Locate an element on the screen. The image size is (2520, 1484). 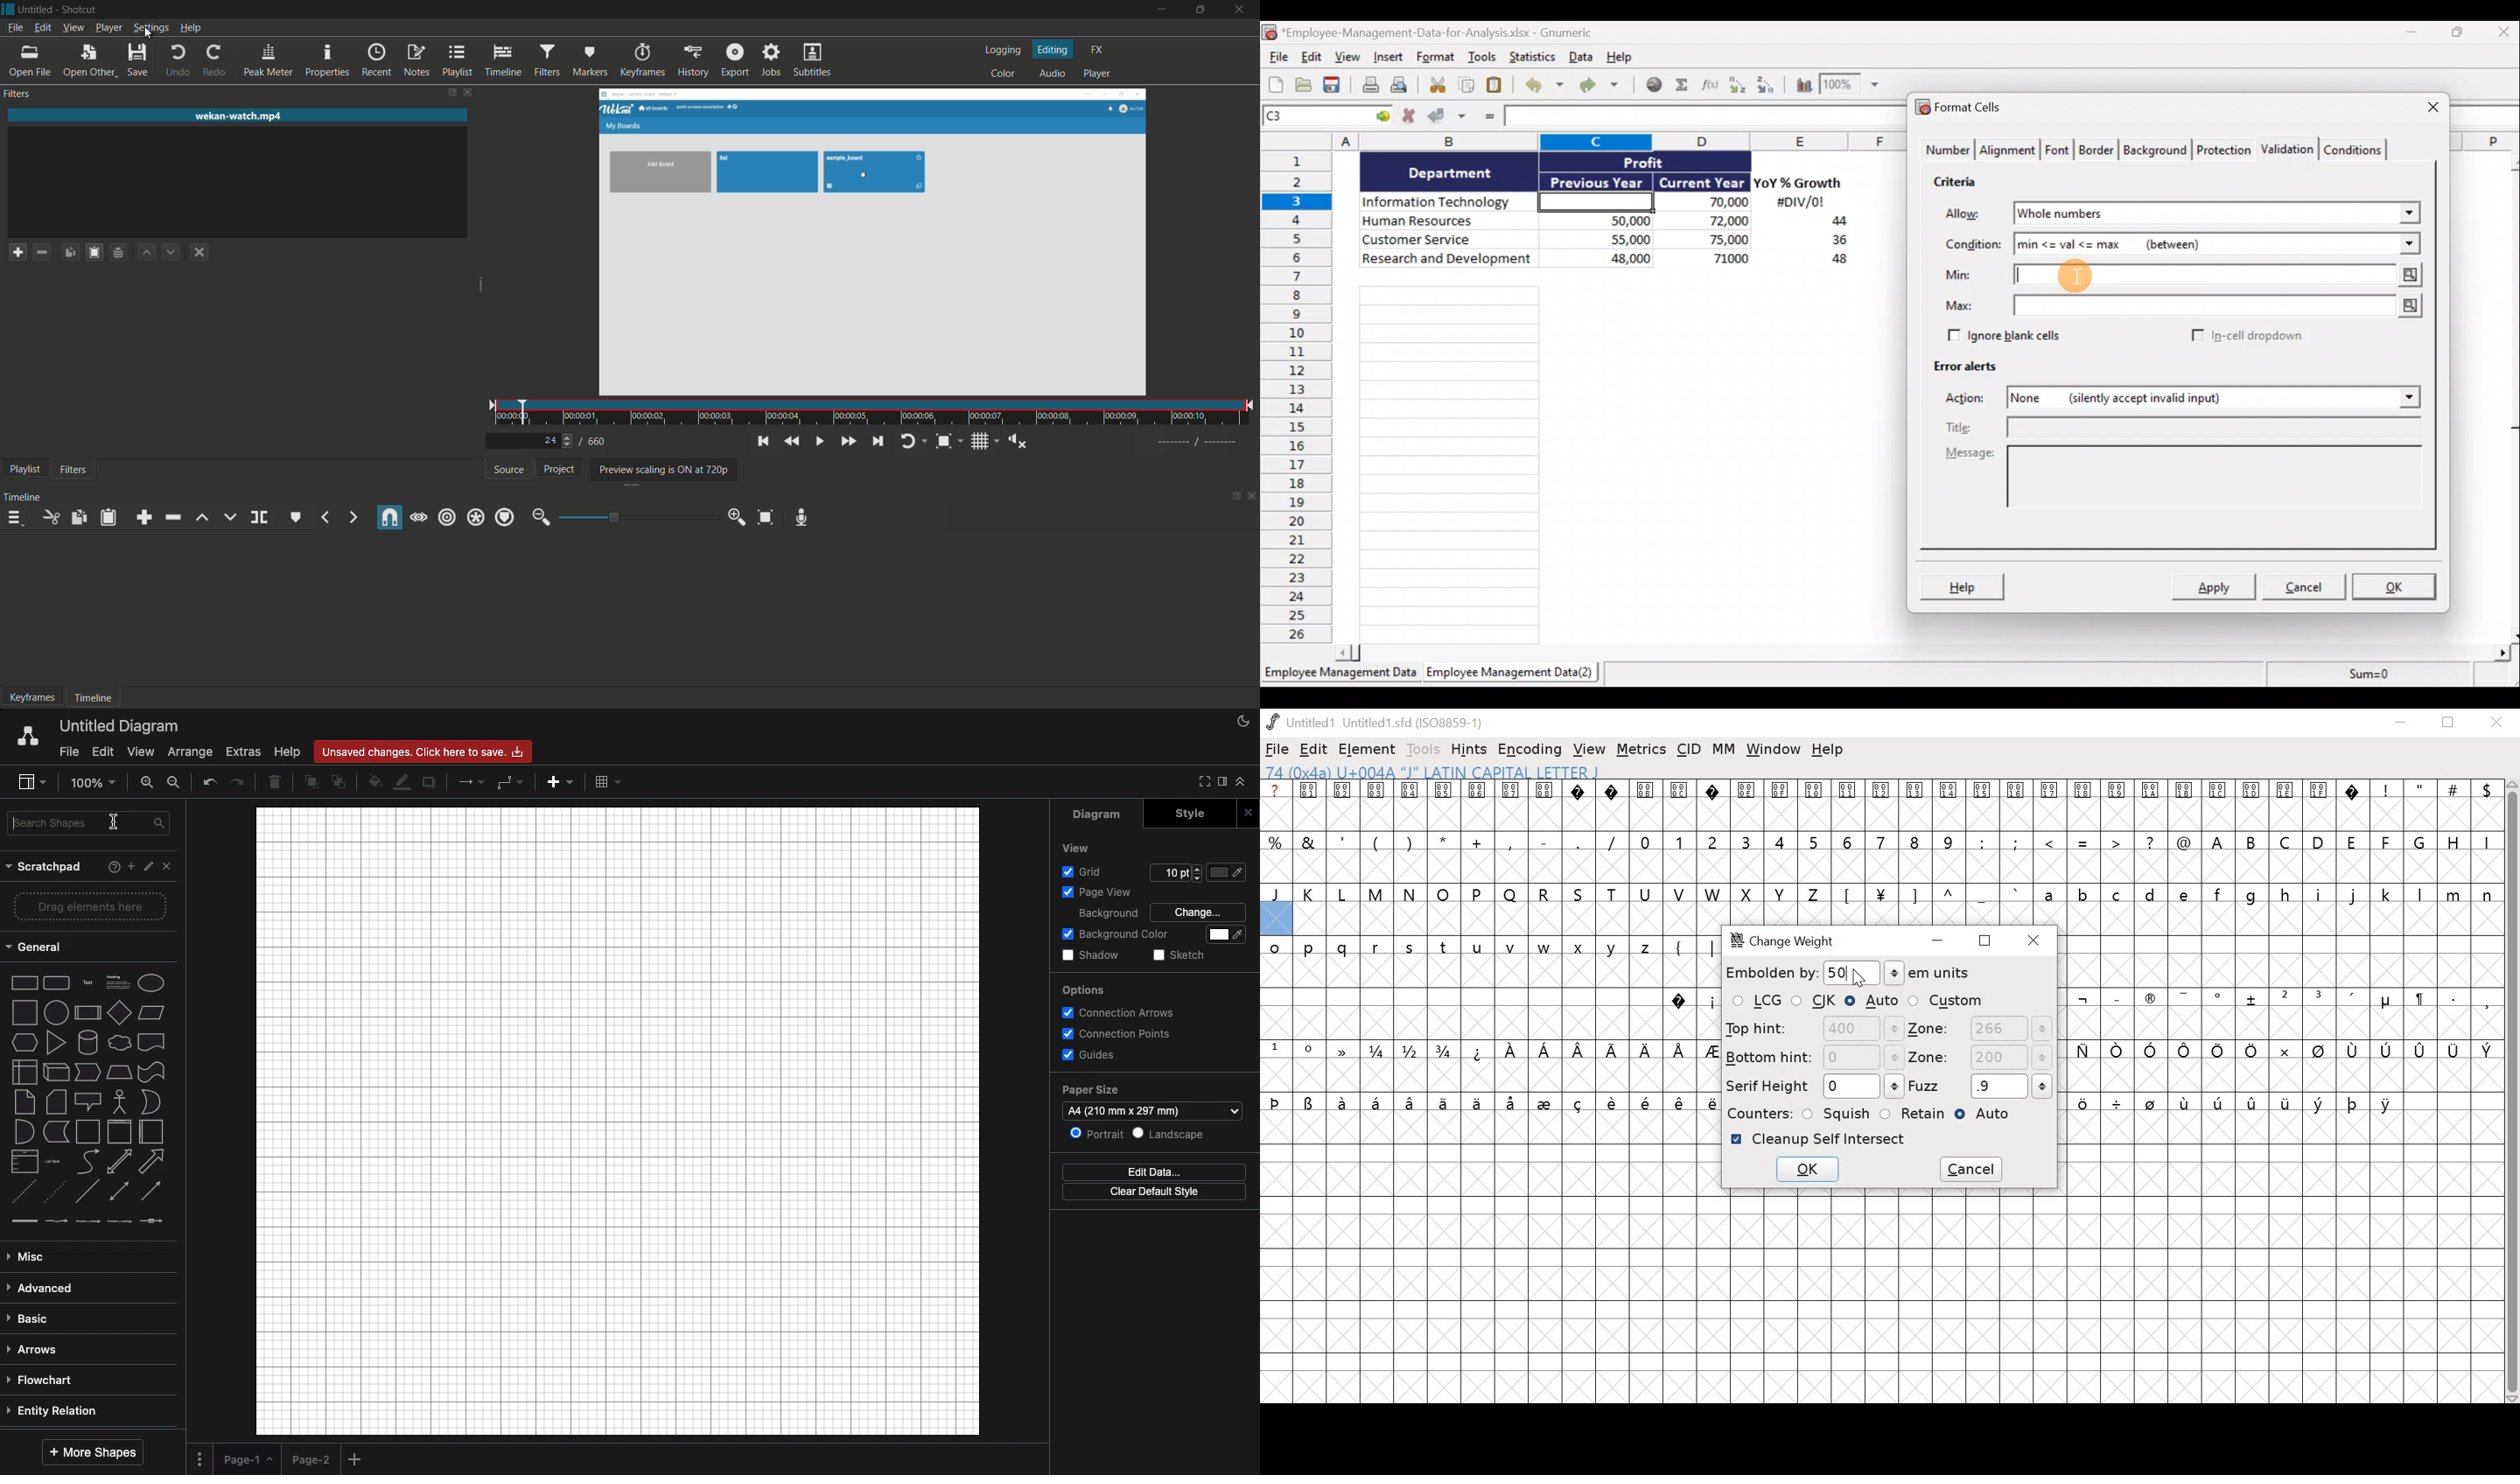
74 (0x4a) U+004A "J" LATIN CAPITAL LETTER J is located at coordinates (1520, 772).